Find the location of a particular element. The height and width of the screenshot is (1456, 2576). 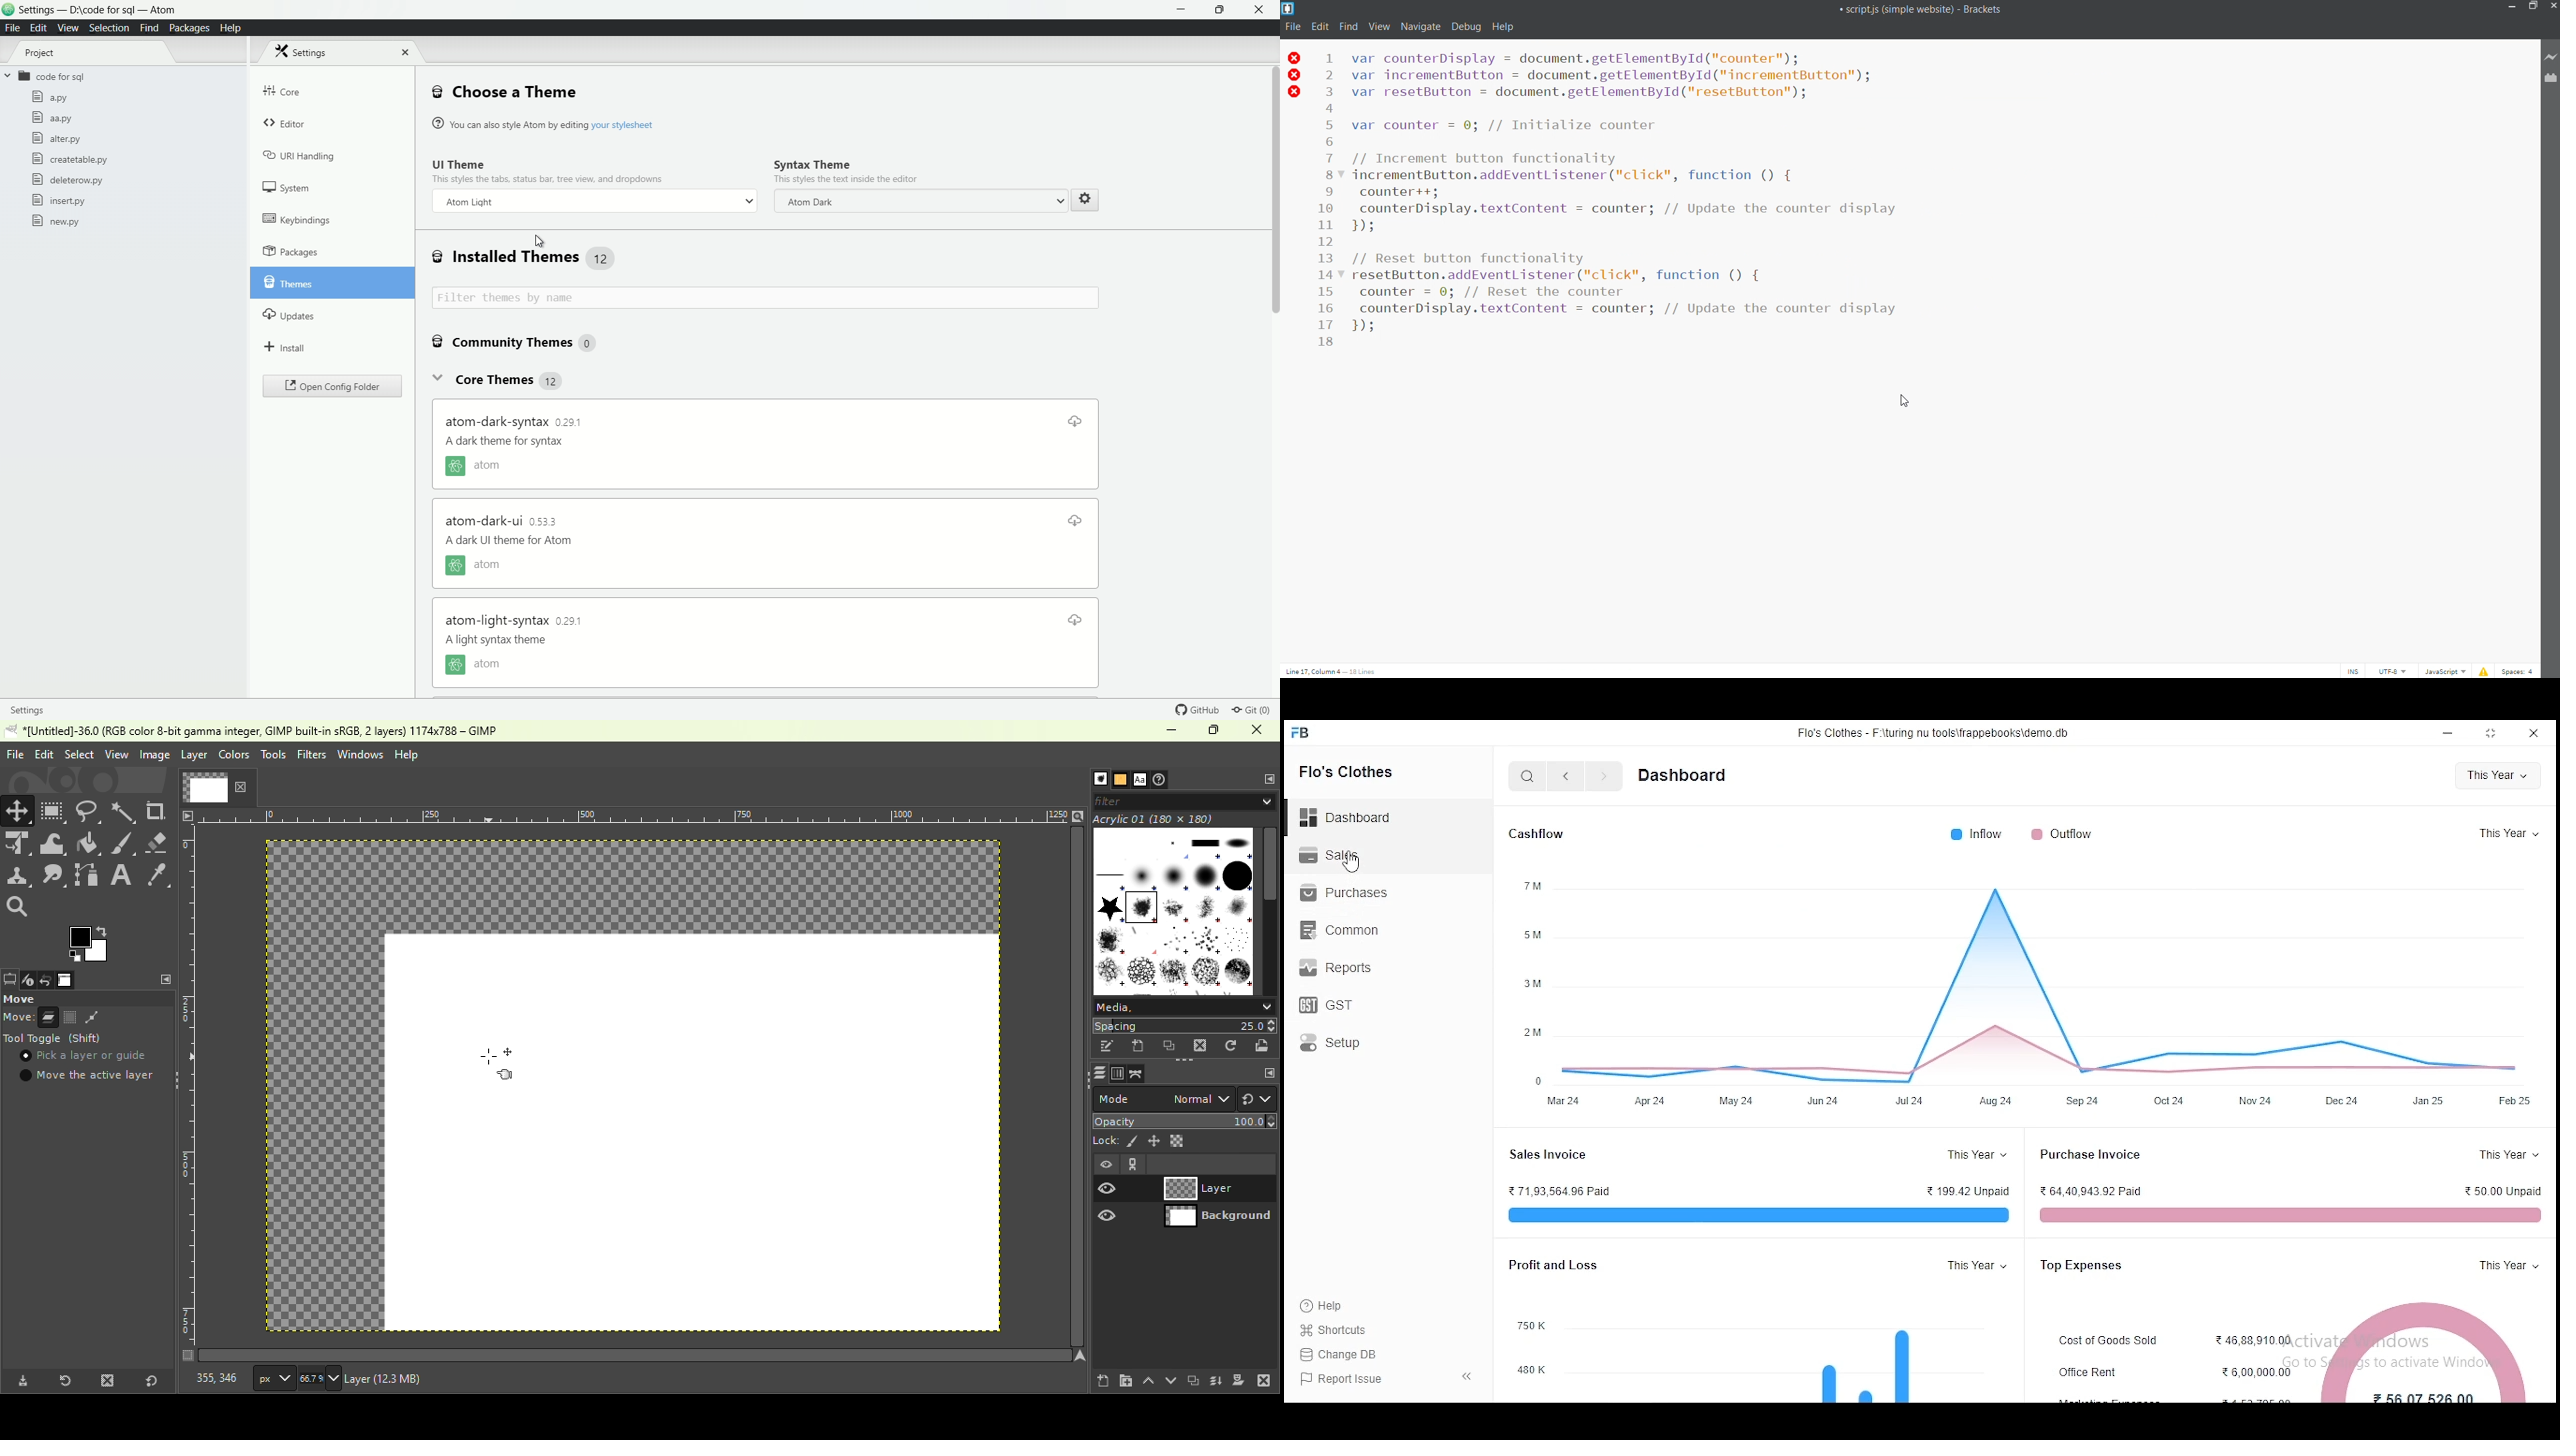

46,88,910.00 is located at coordinates (2254, 1341).